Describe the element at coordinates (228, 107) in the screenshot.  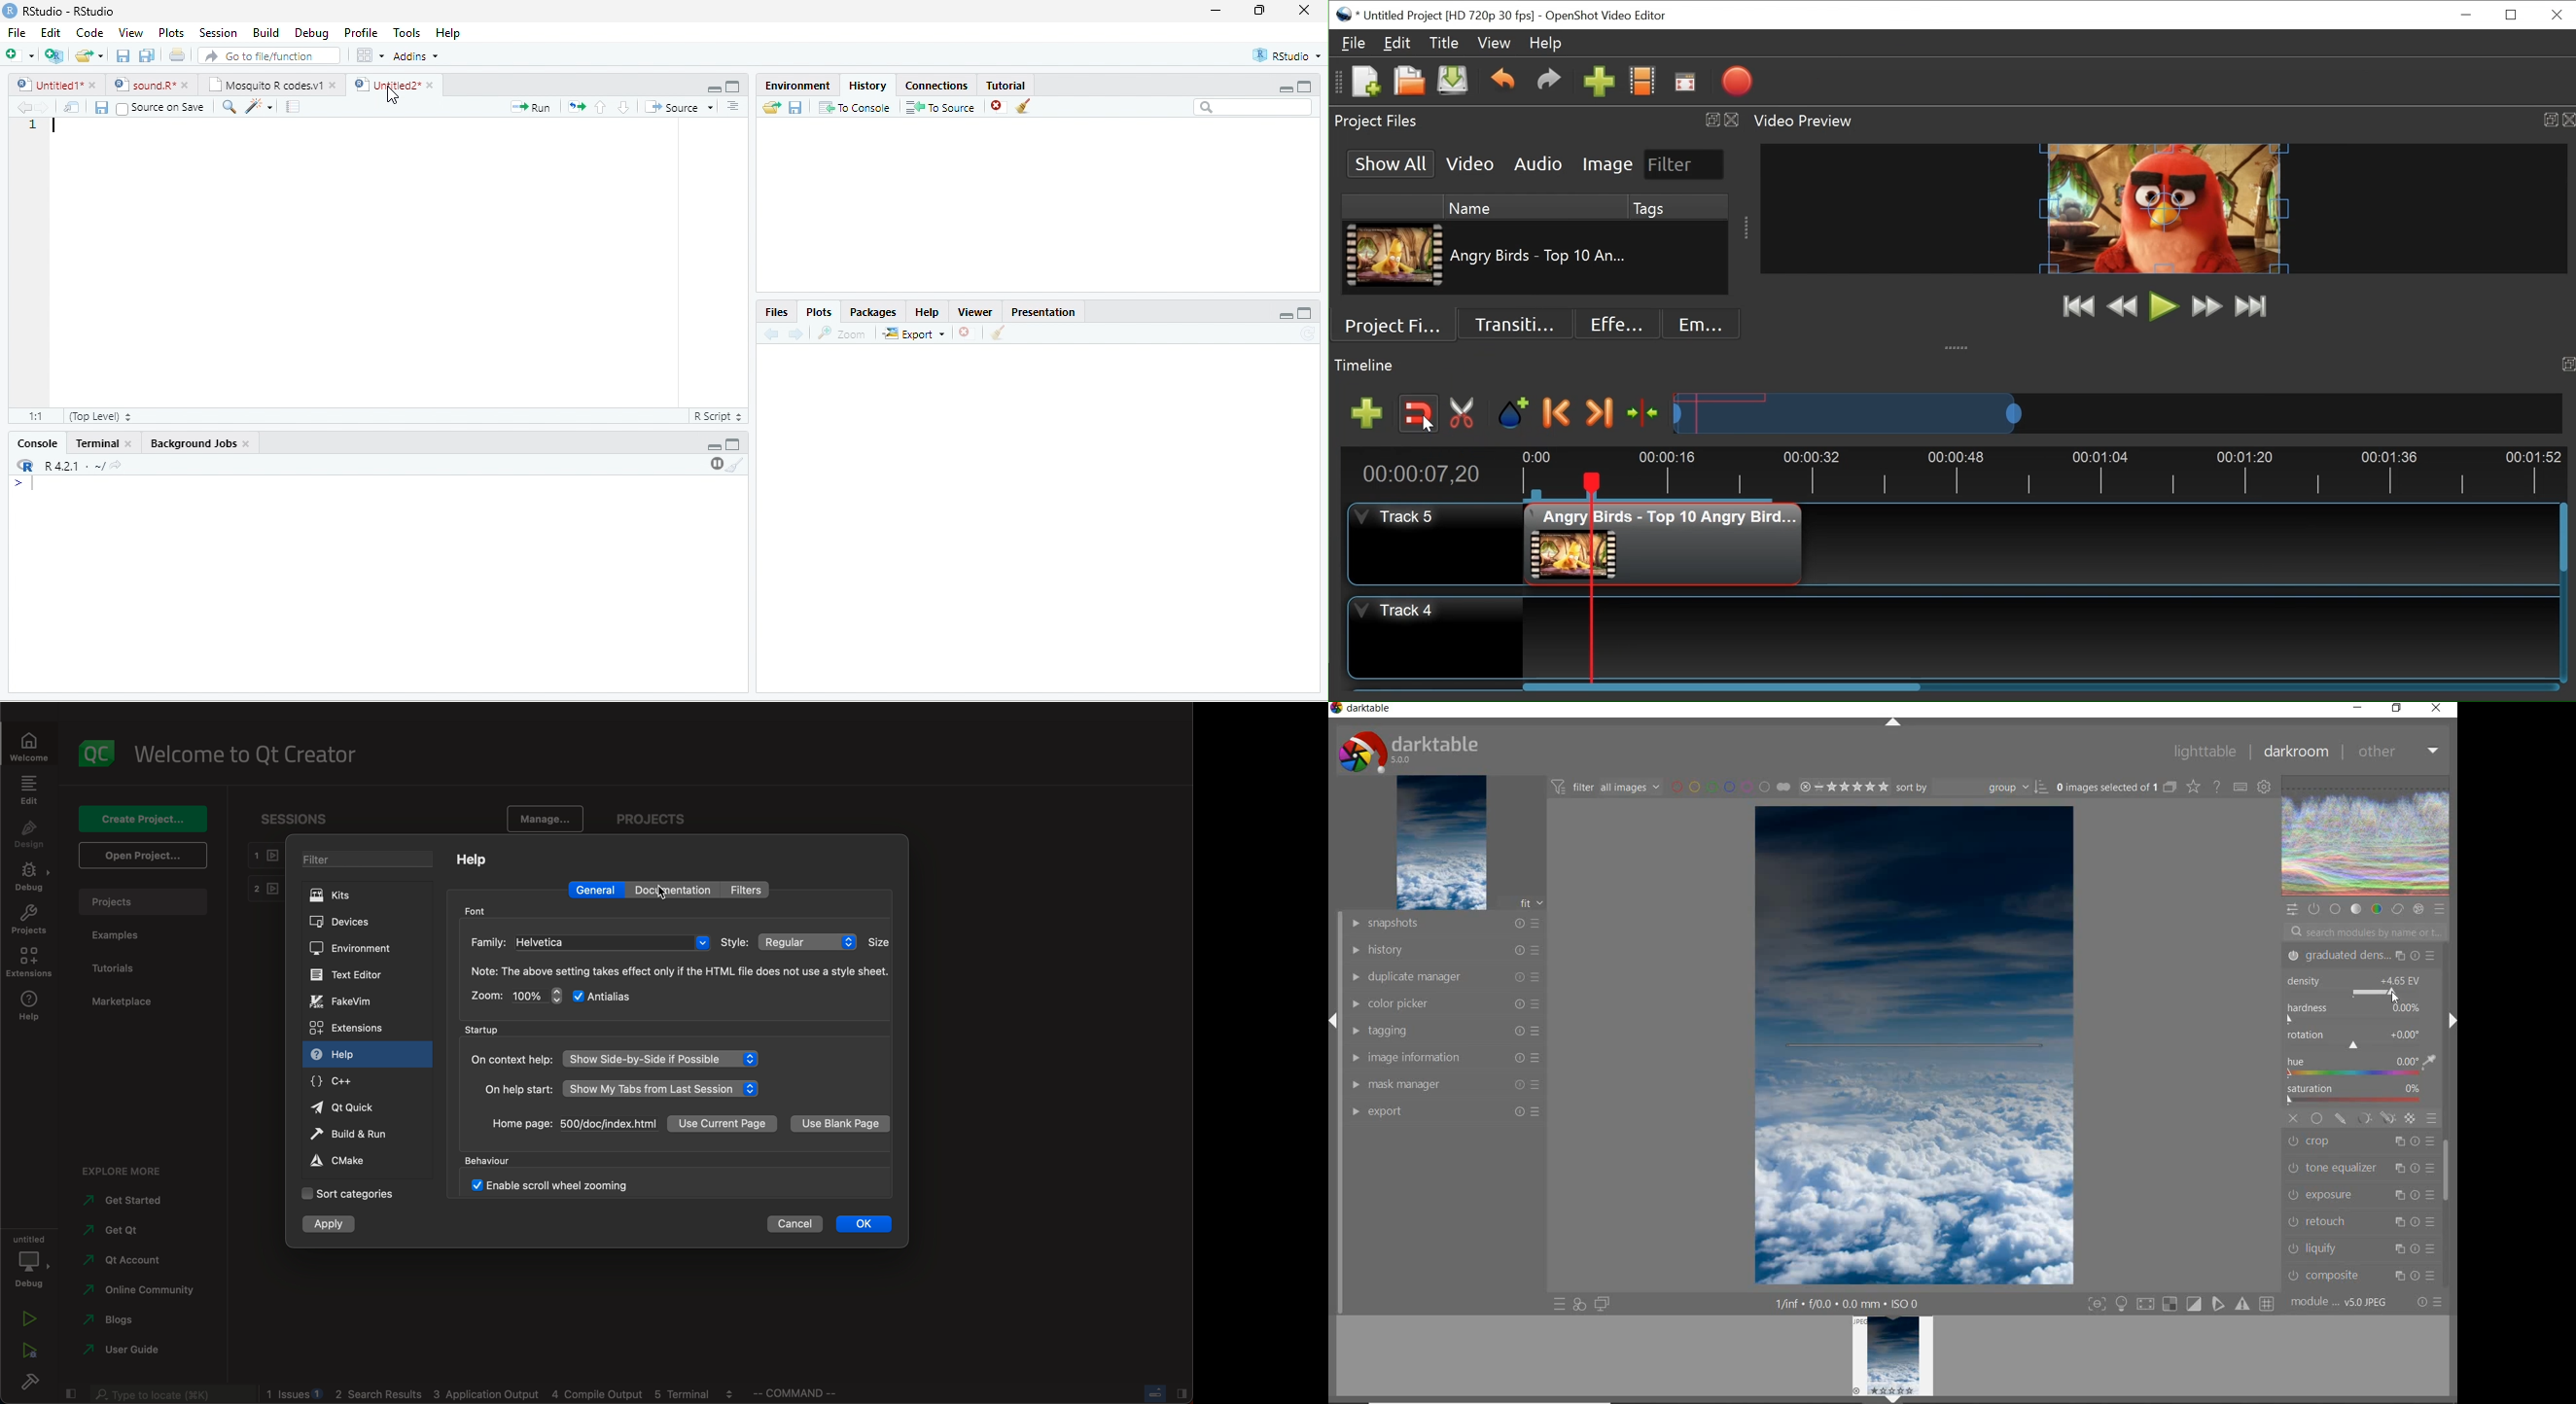
I see `search` at that location.